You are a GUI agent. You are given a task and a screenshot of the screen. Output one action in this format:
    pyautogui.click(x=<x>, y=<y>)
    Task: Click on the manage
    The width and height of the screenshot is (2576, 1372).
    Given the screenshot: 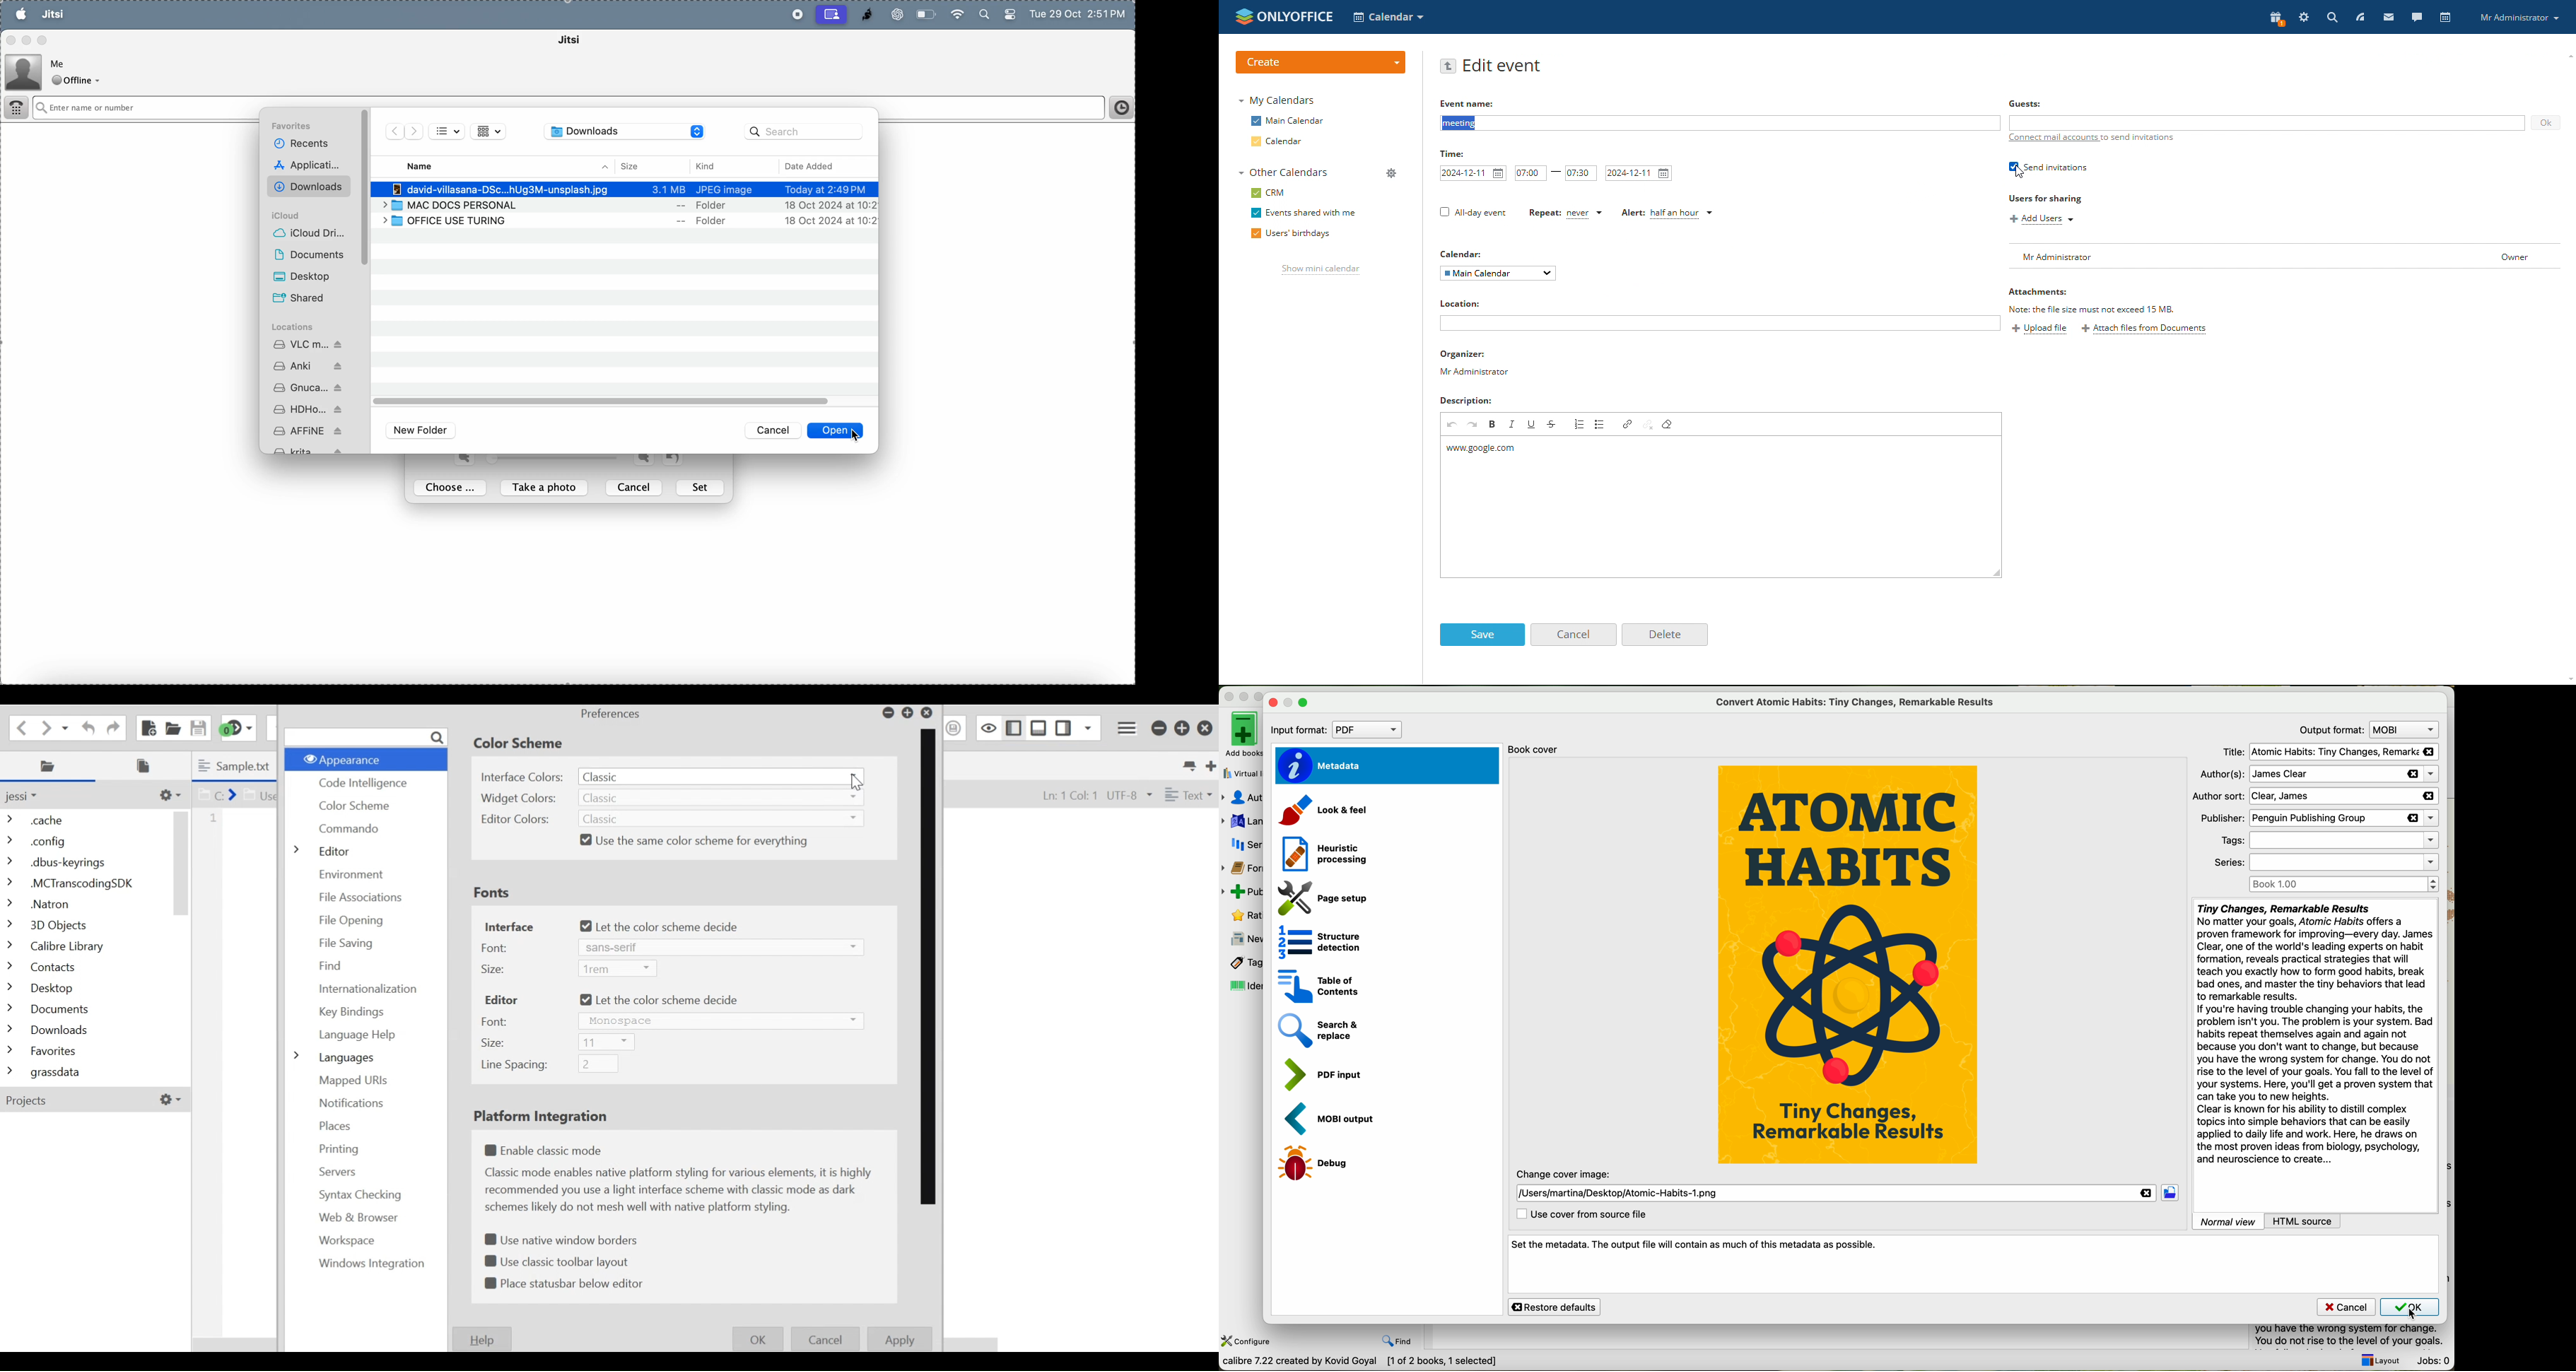 What is the action you would take?
    pyautogui.click(x=1392, y=174)
    